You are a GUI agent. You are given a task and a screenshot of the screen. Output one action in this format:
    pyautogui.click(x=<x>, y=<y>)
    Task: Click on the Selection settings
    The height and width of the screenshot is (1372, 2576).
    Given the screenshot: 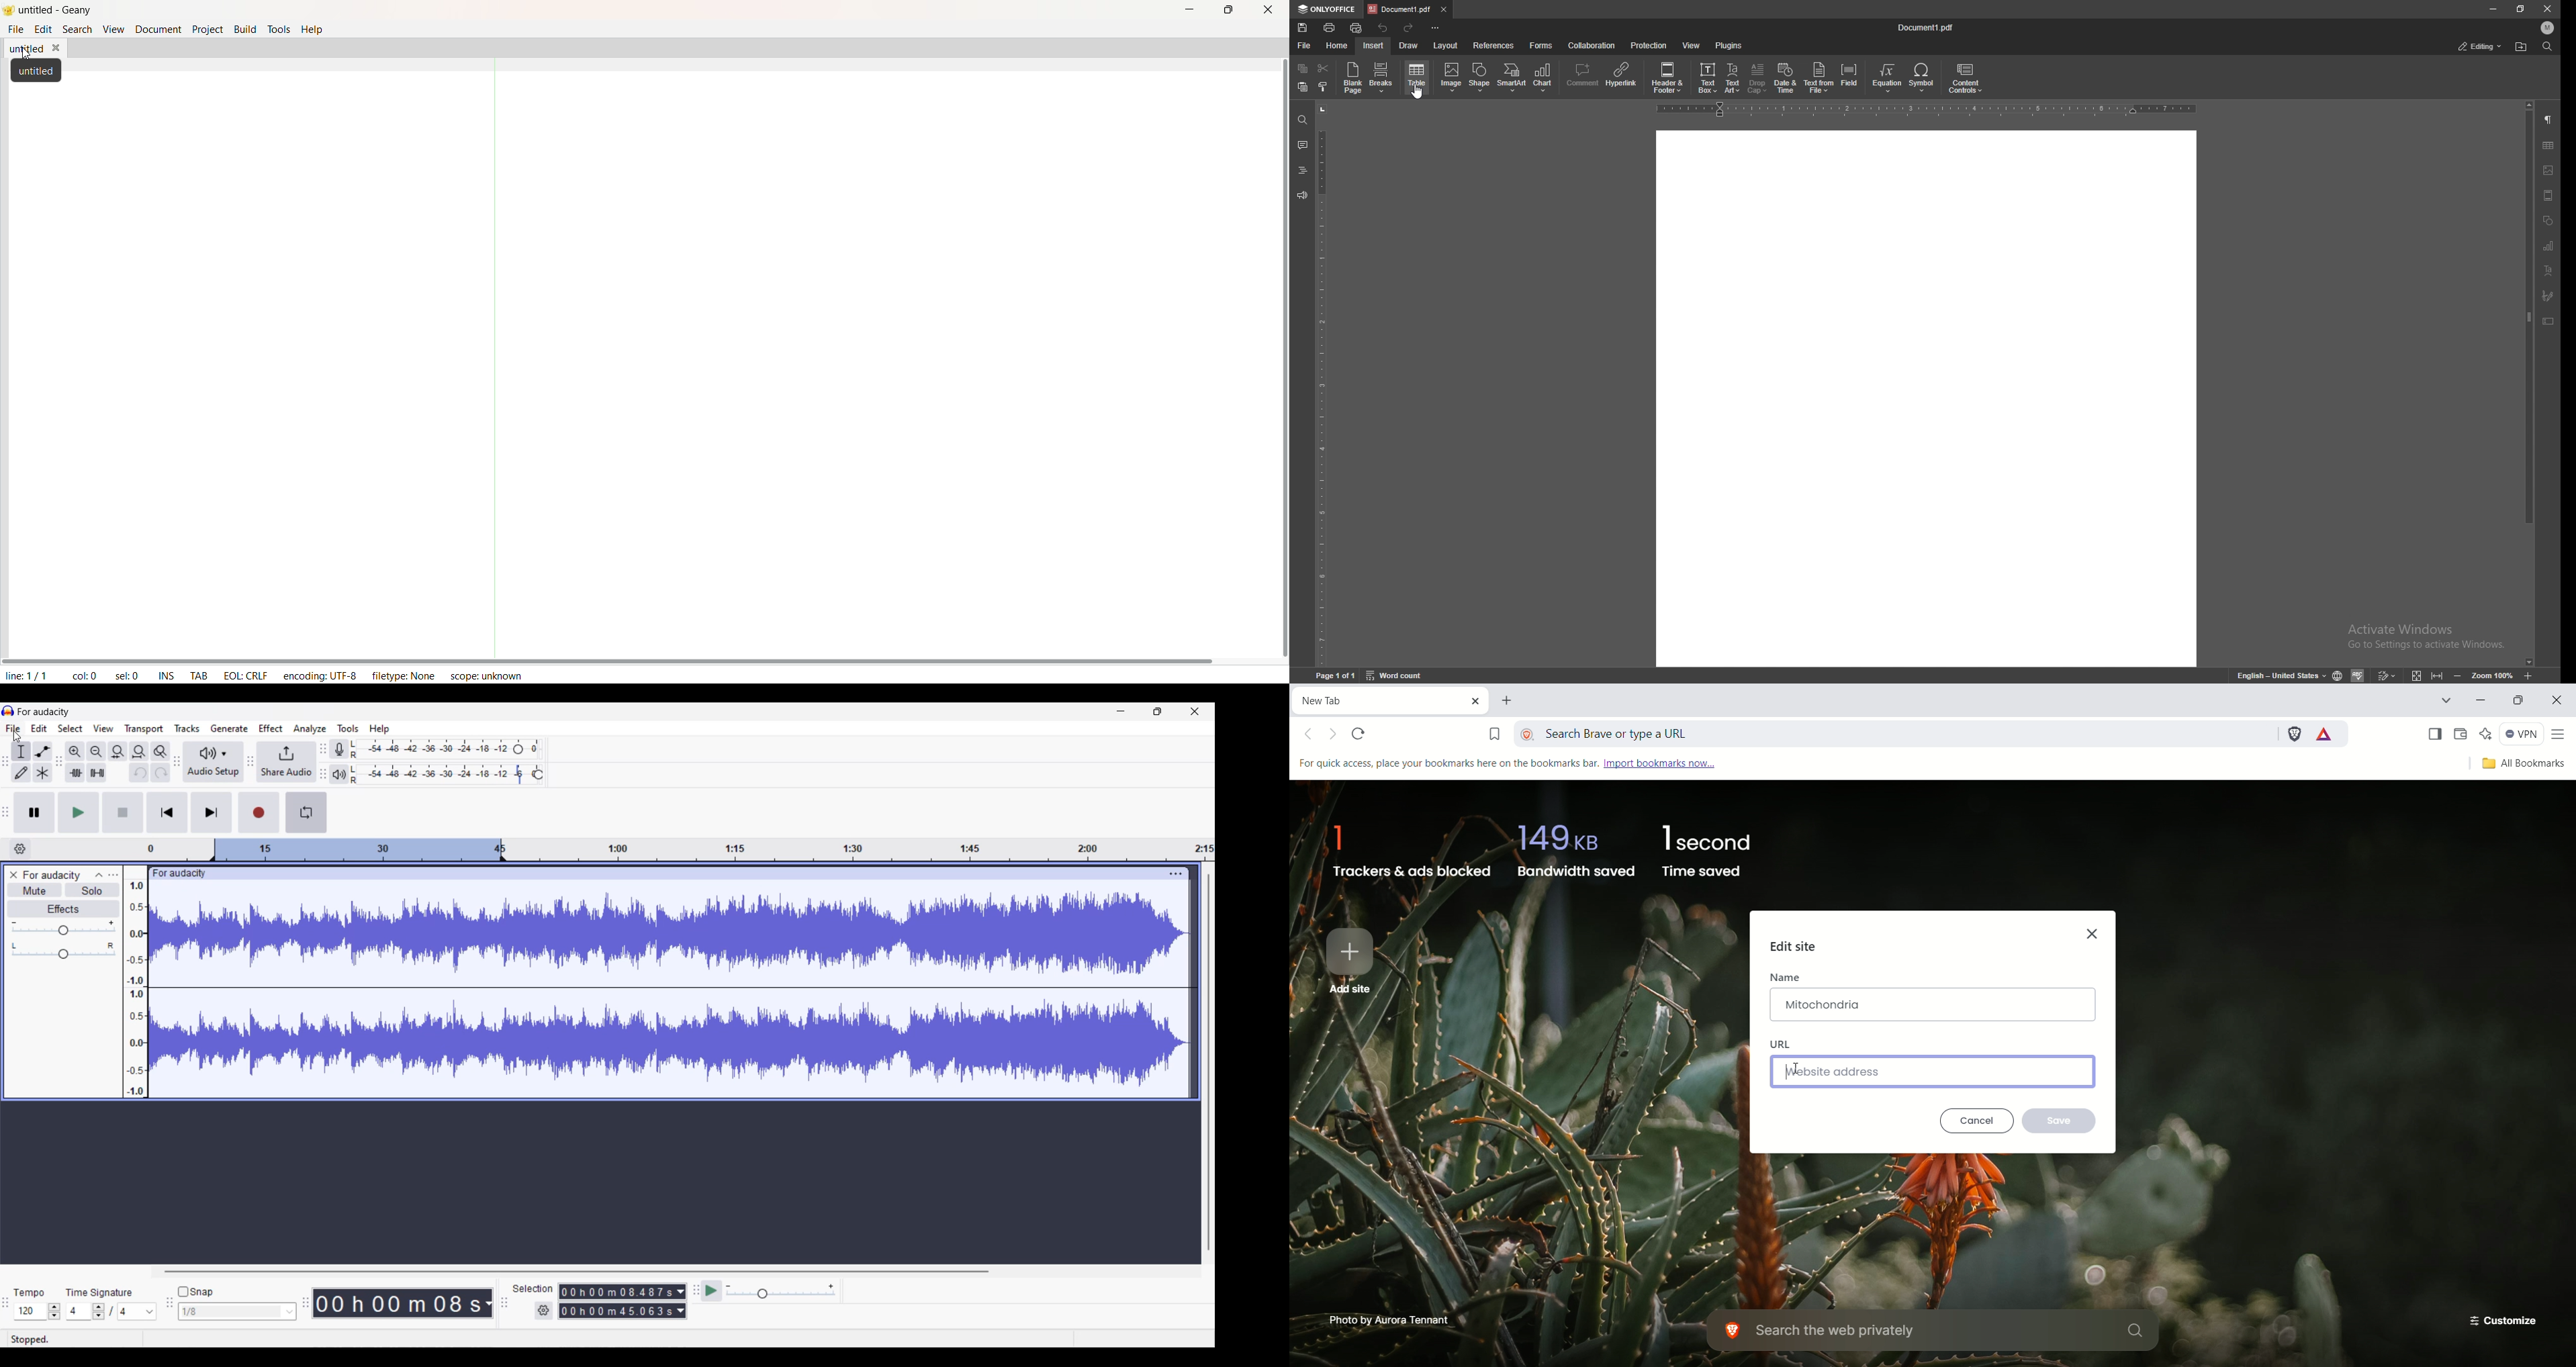 What is the action you would take?
    pyautogui.click(x=544, y=1311)
    